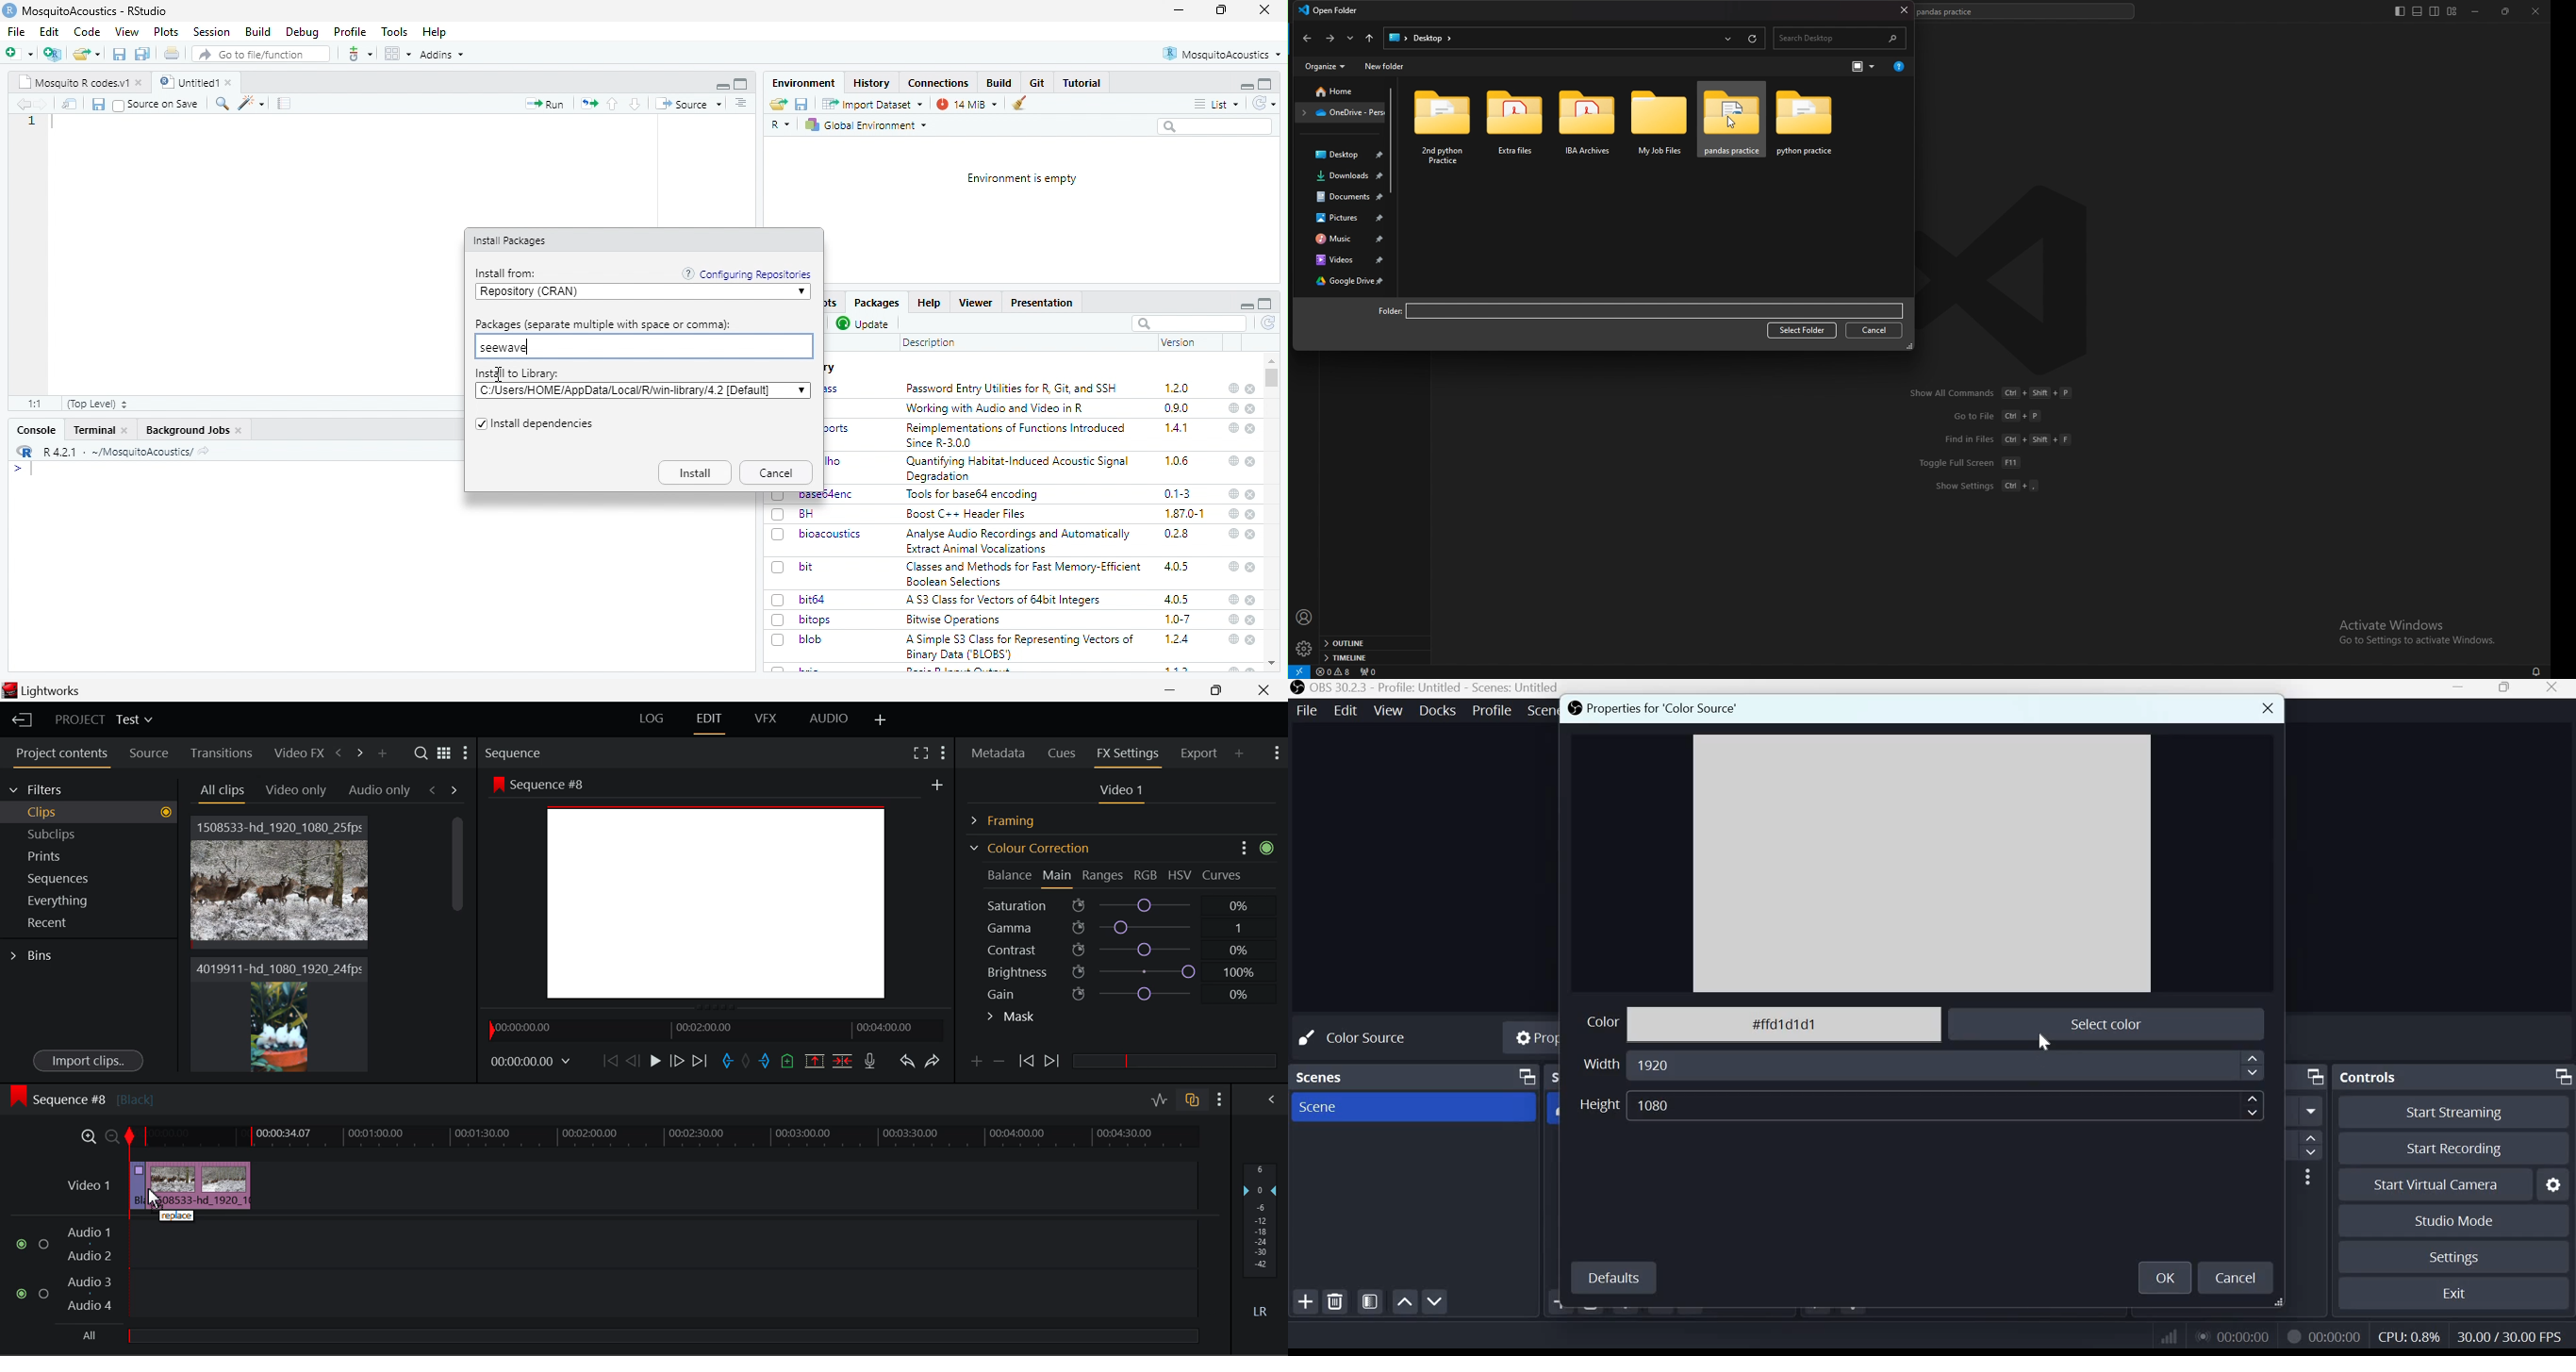 Image resolution: width=2576 pixels, height=1372 pixels. Describe the element at coordinates (2460, 1293) in the screenshot. I see `Exit` at that location.